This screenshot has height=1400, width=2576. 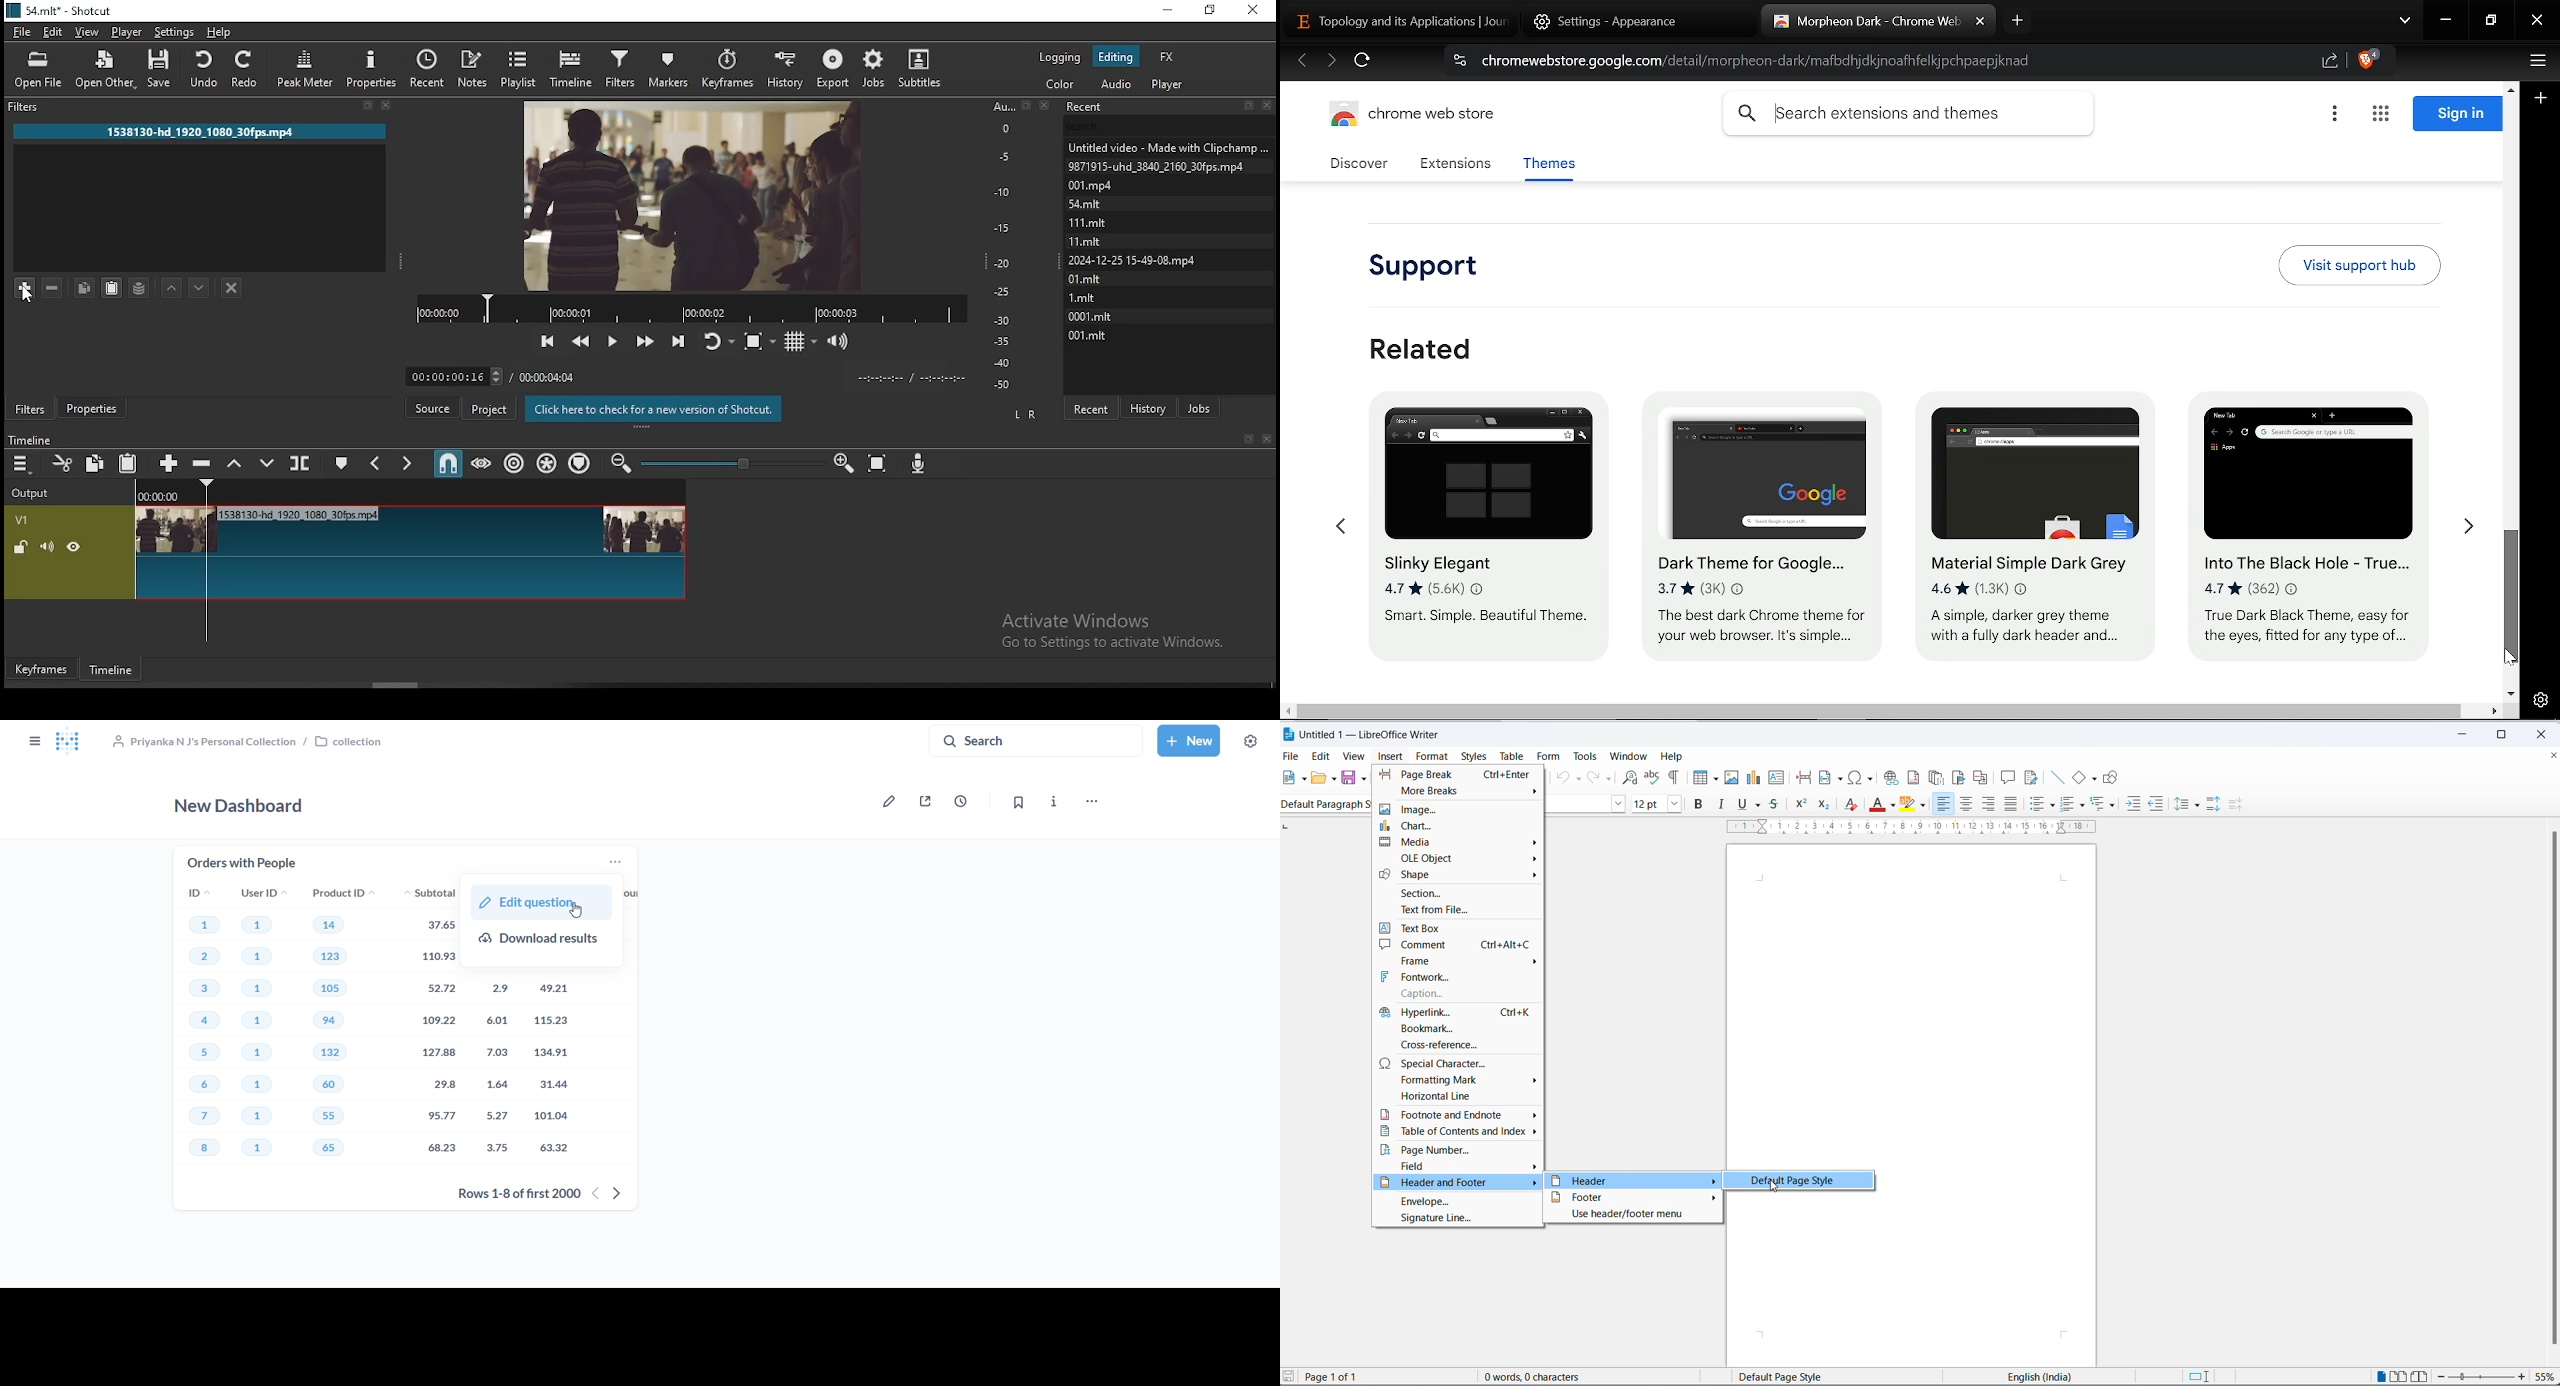 I want to click on download results, so click(x=545, y=943).